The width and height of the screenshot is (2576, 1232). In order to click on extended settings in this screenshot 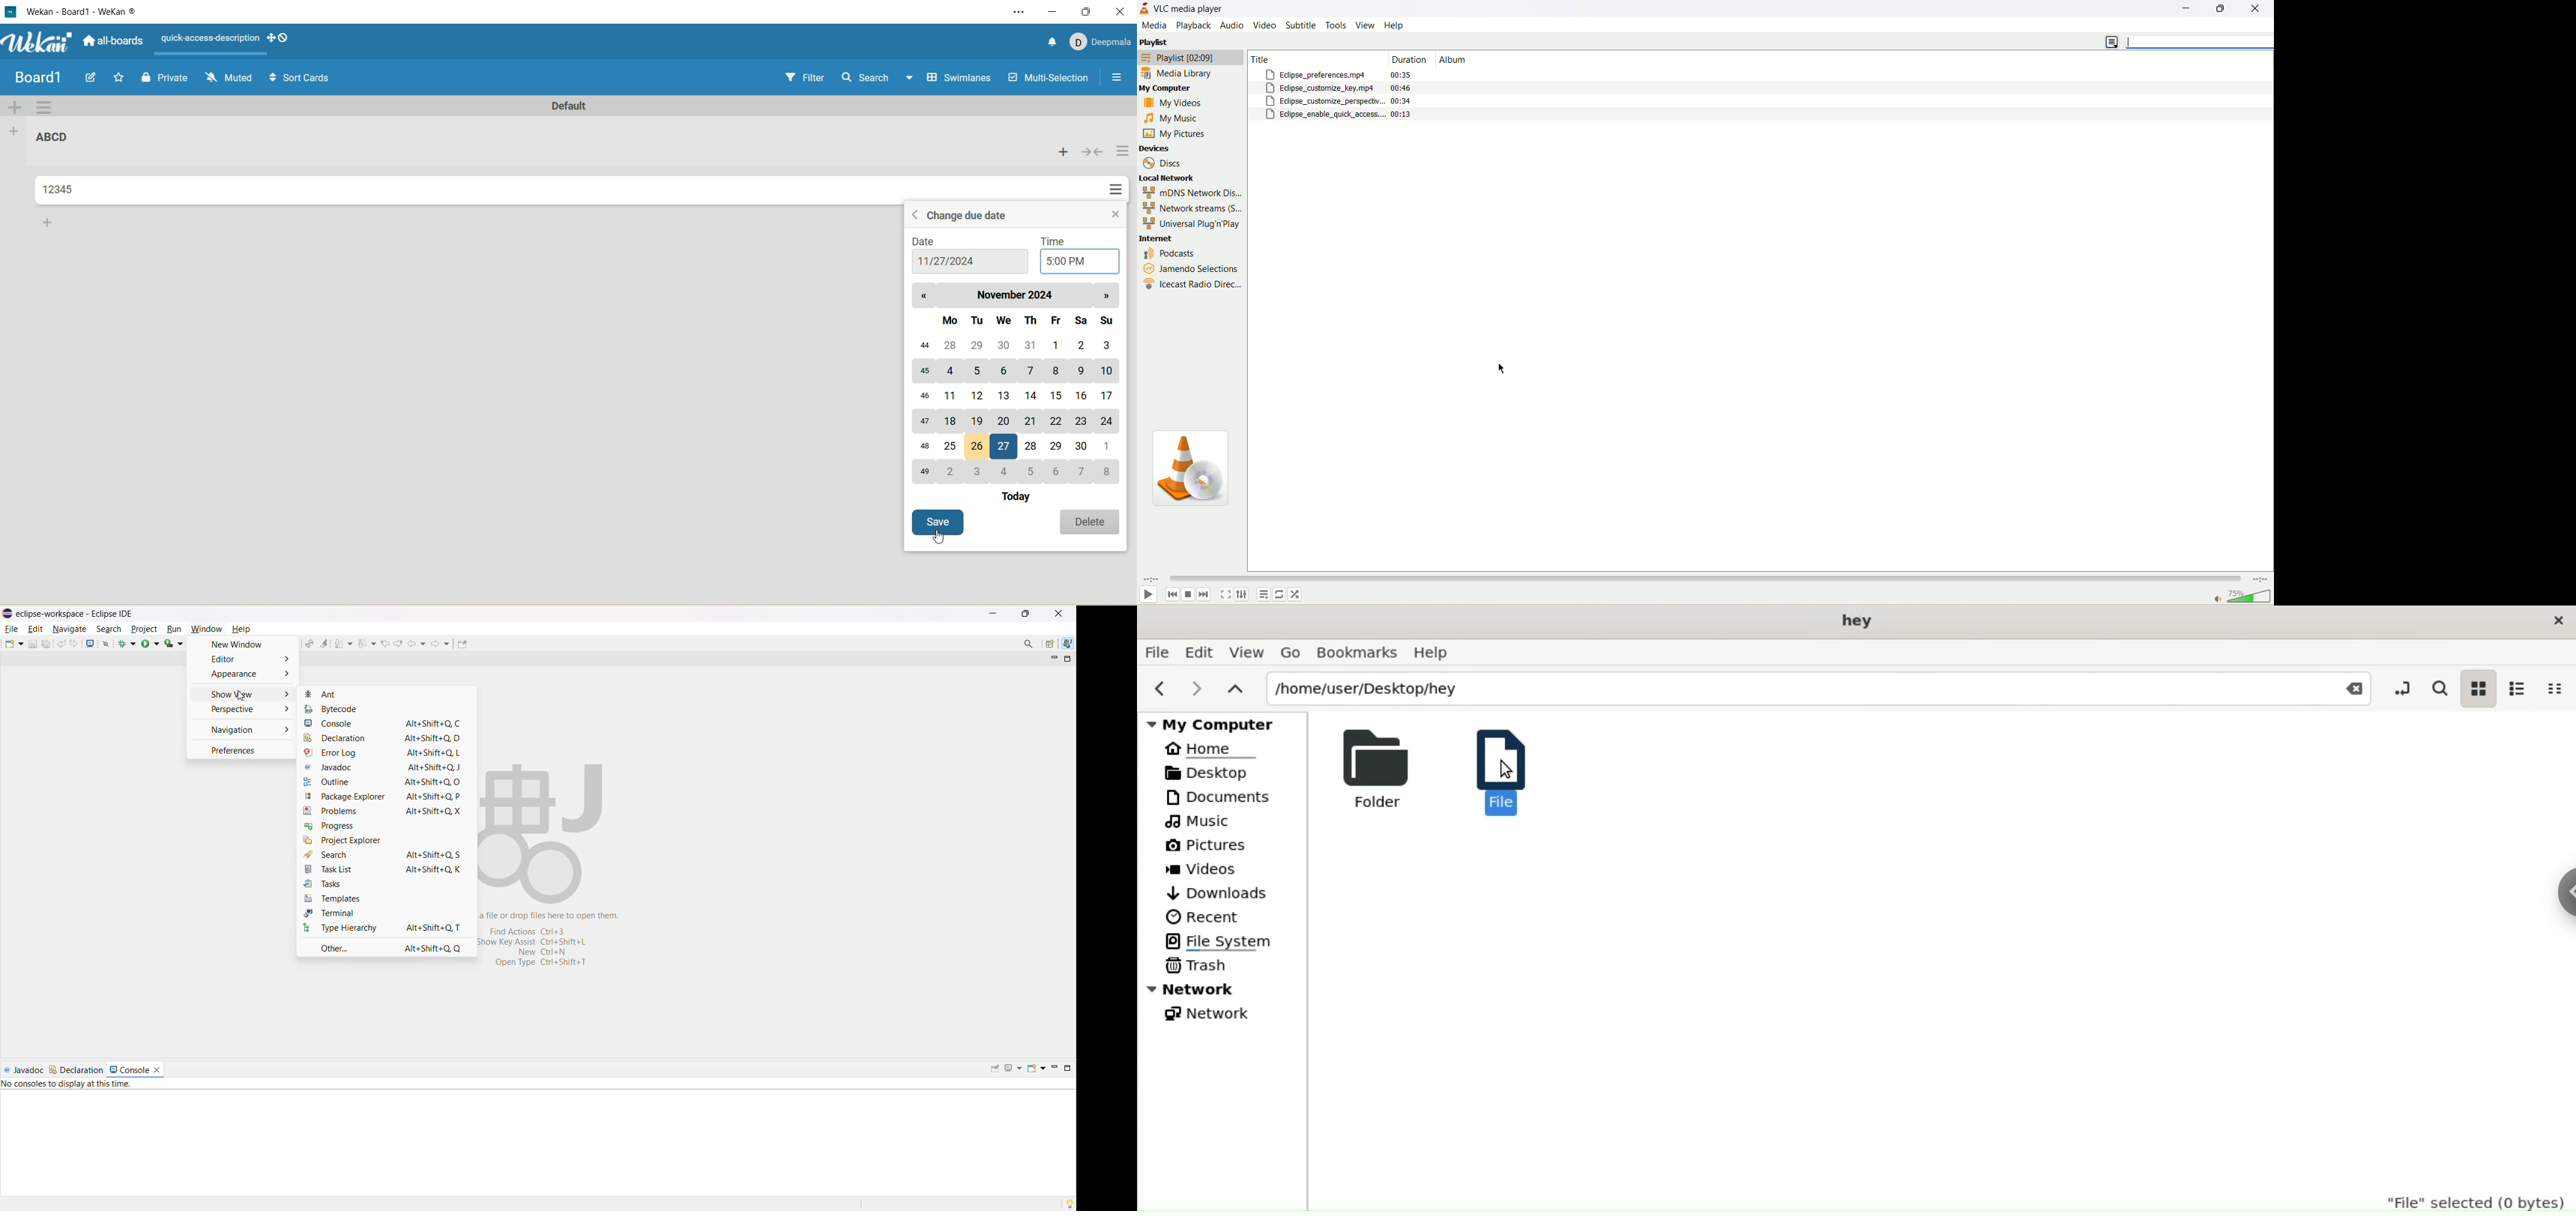, I will do `click(1242, 593)`.